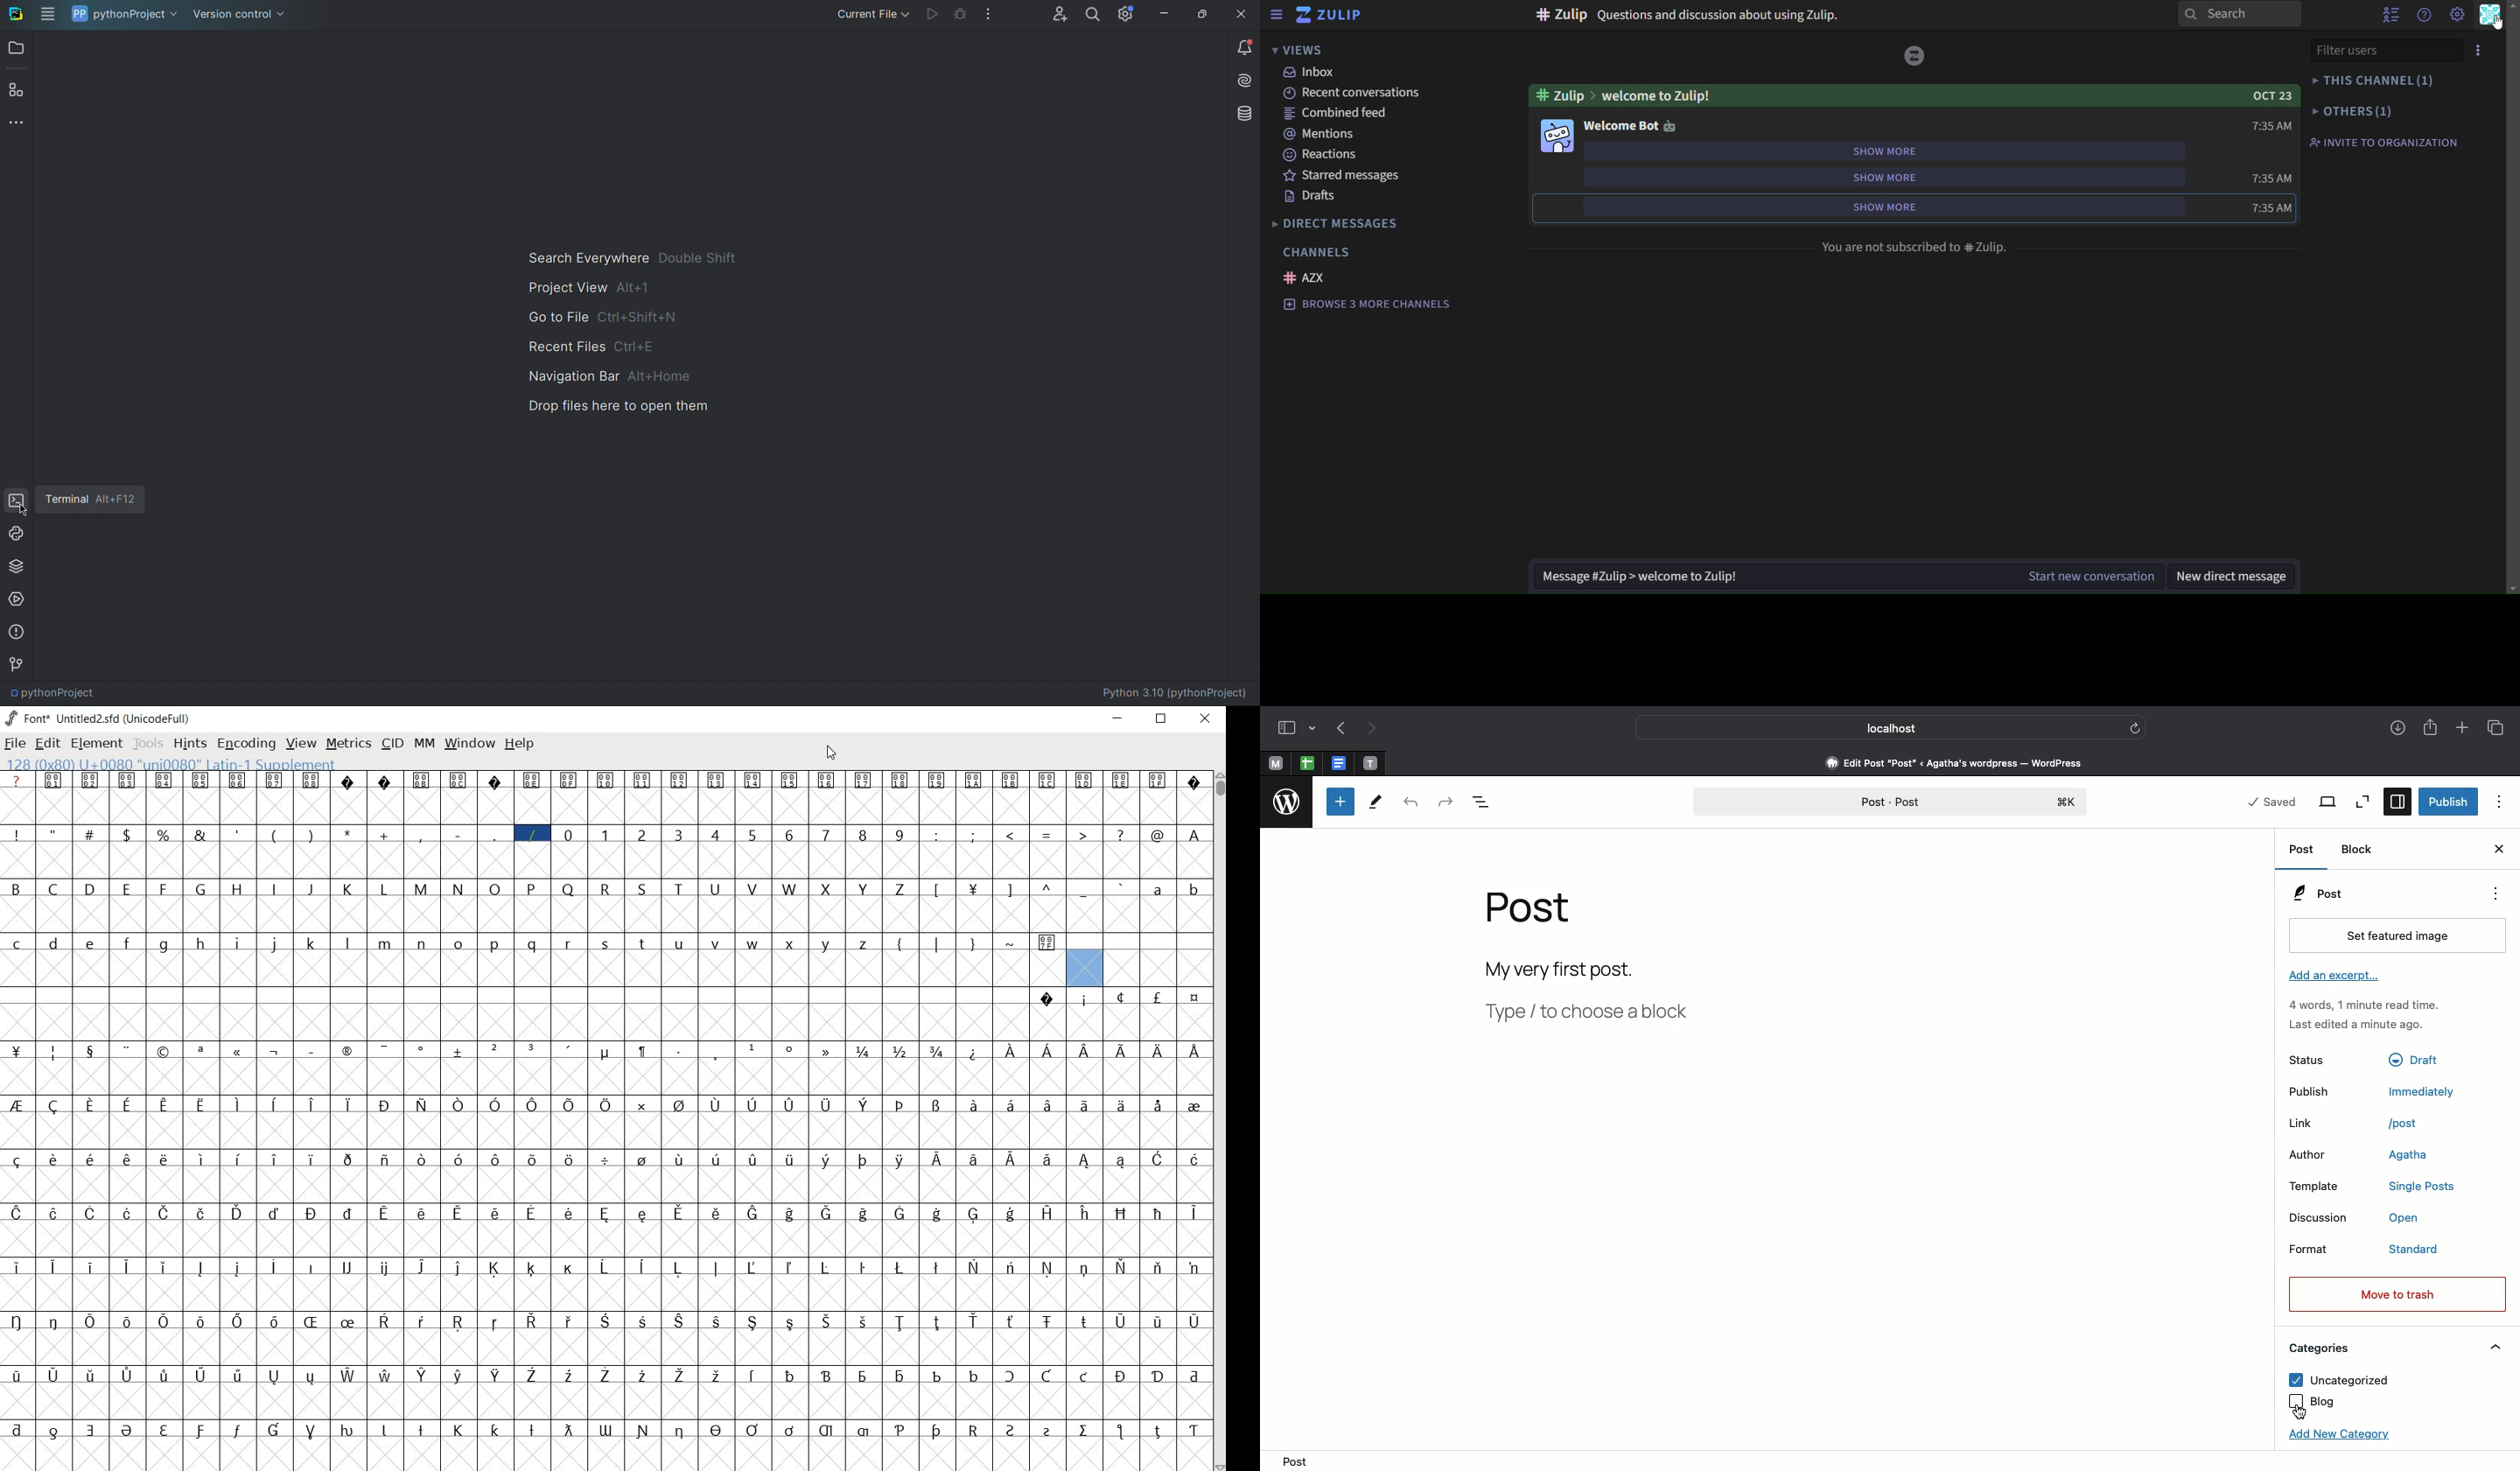  I want to click on glyph, so click(126, 1430).